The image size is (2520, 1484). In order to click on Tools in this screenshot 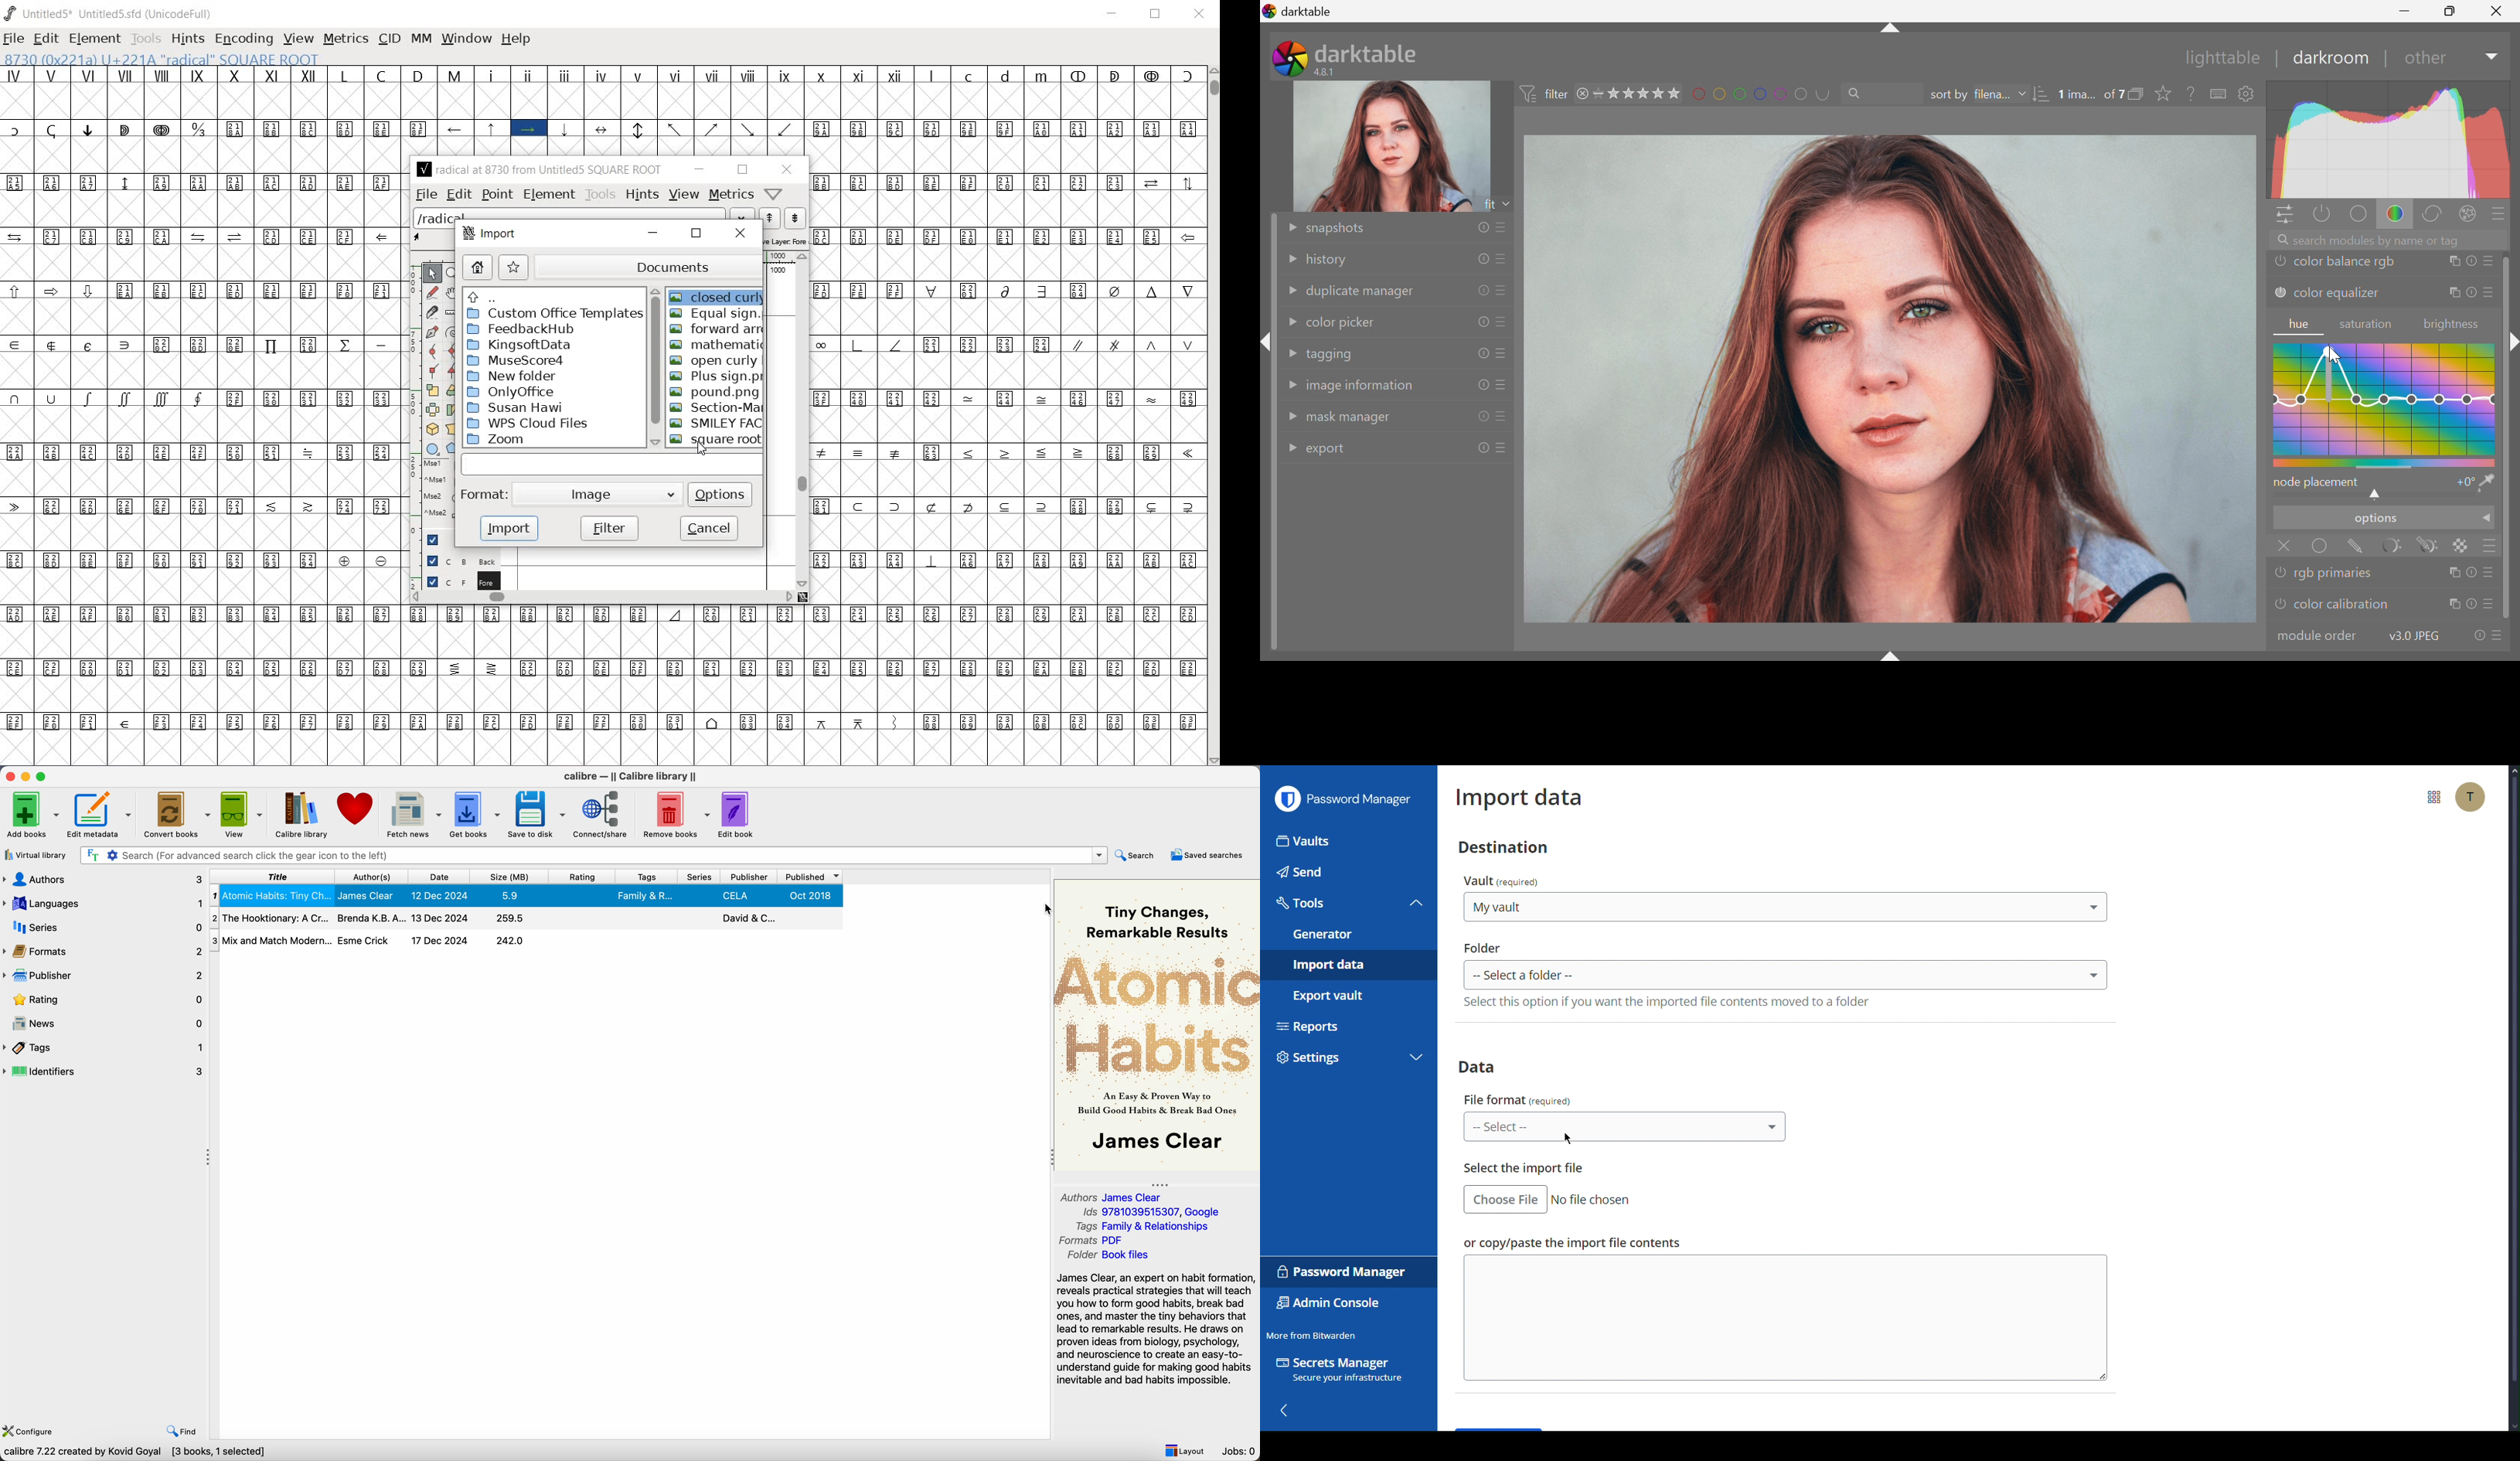, I will do `click(1331, 903)`.